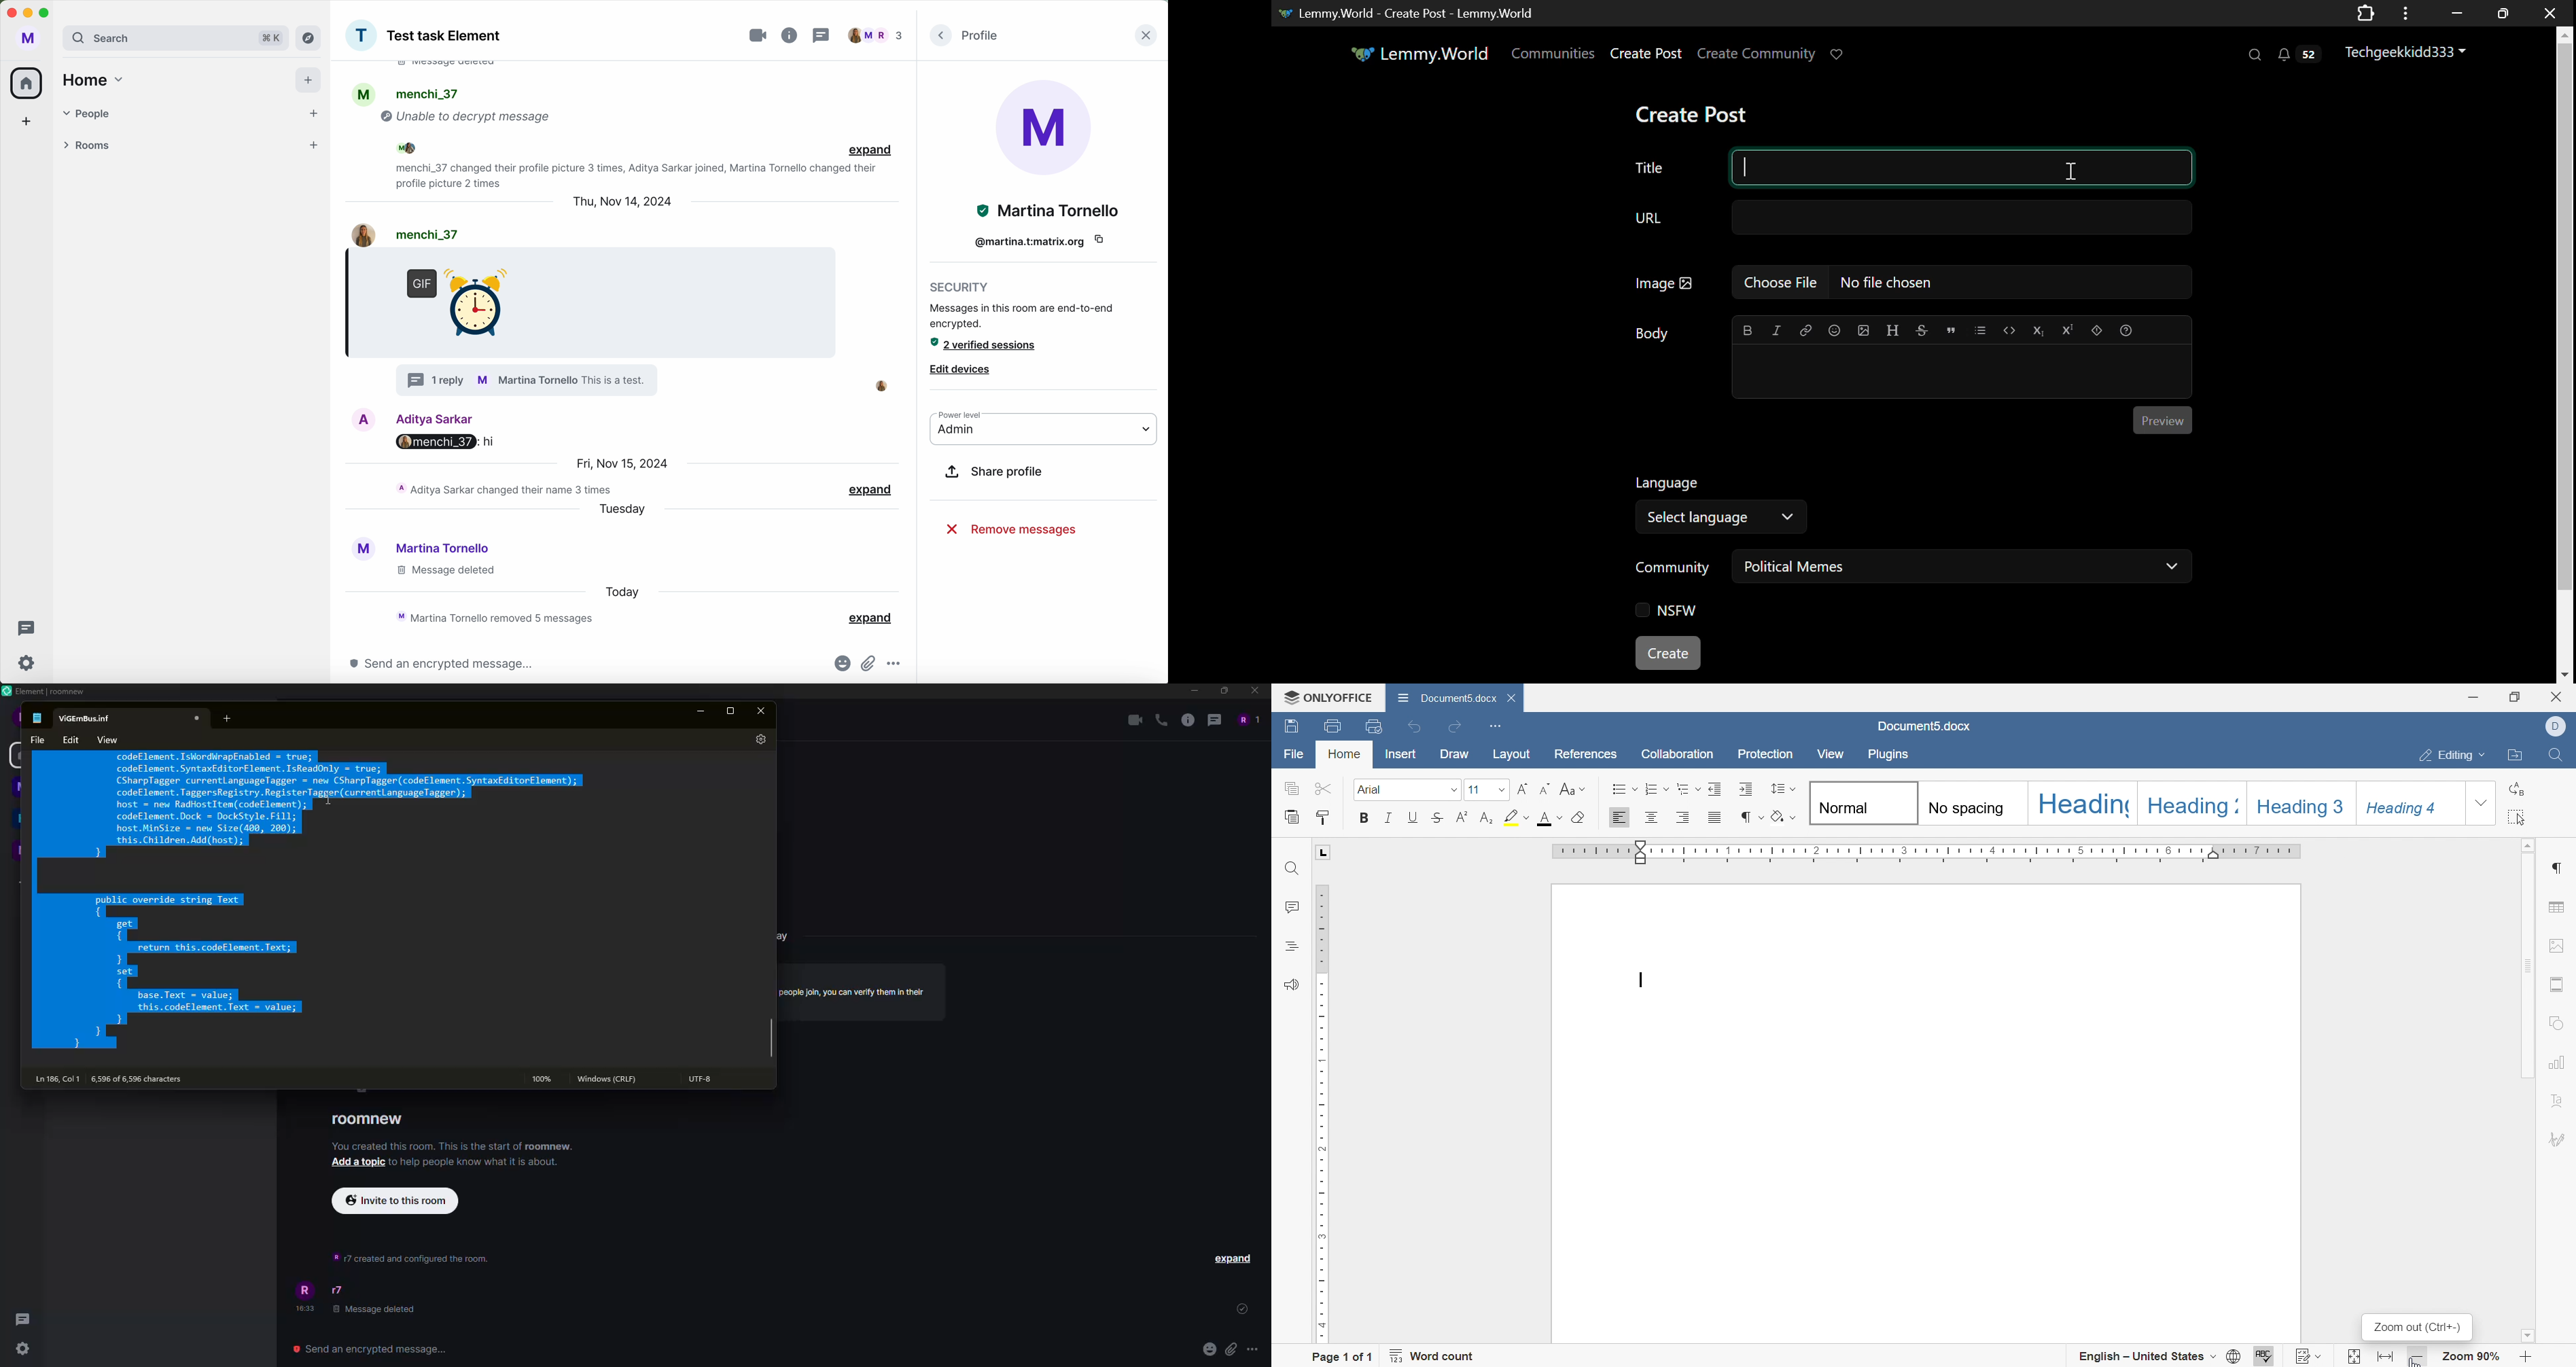 Image resolution: width=2576 pixels, height=1372 pixels. Describe the element at coordinates (26, 120) in the screenshot. I see `add` at that location.